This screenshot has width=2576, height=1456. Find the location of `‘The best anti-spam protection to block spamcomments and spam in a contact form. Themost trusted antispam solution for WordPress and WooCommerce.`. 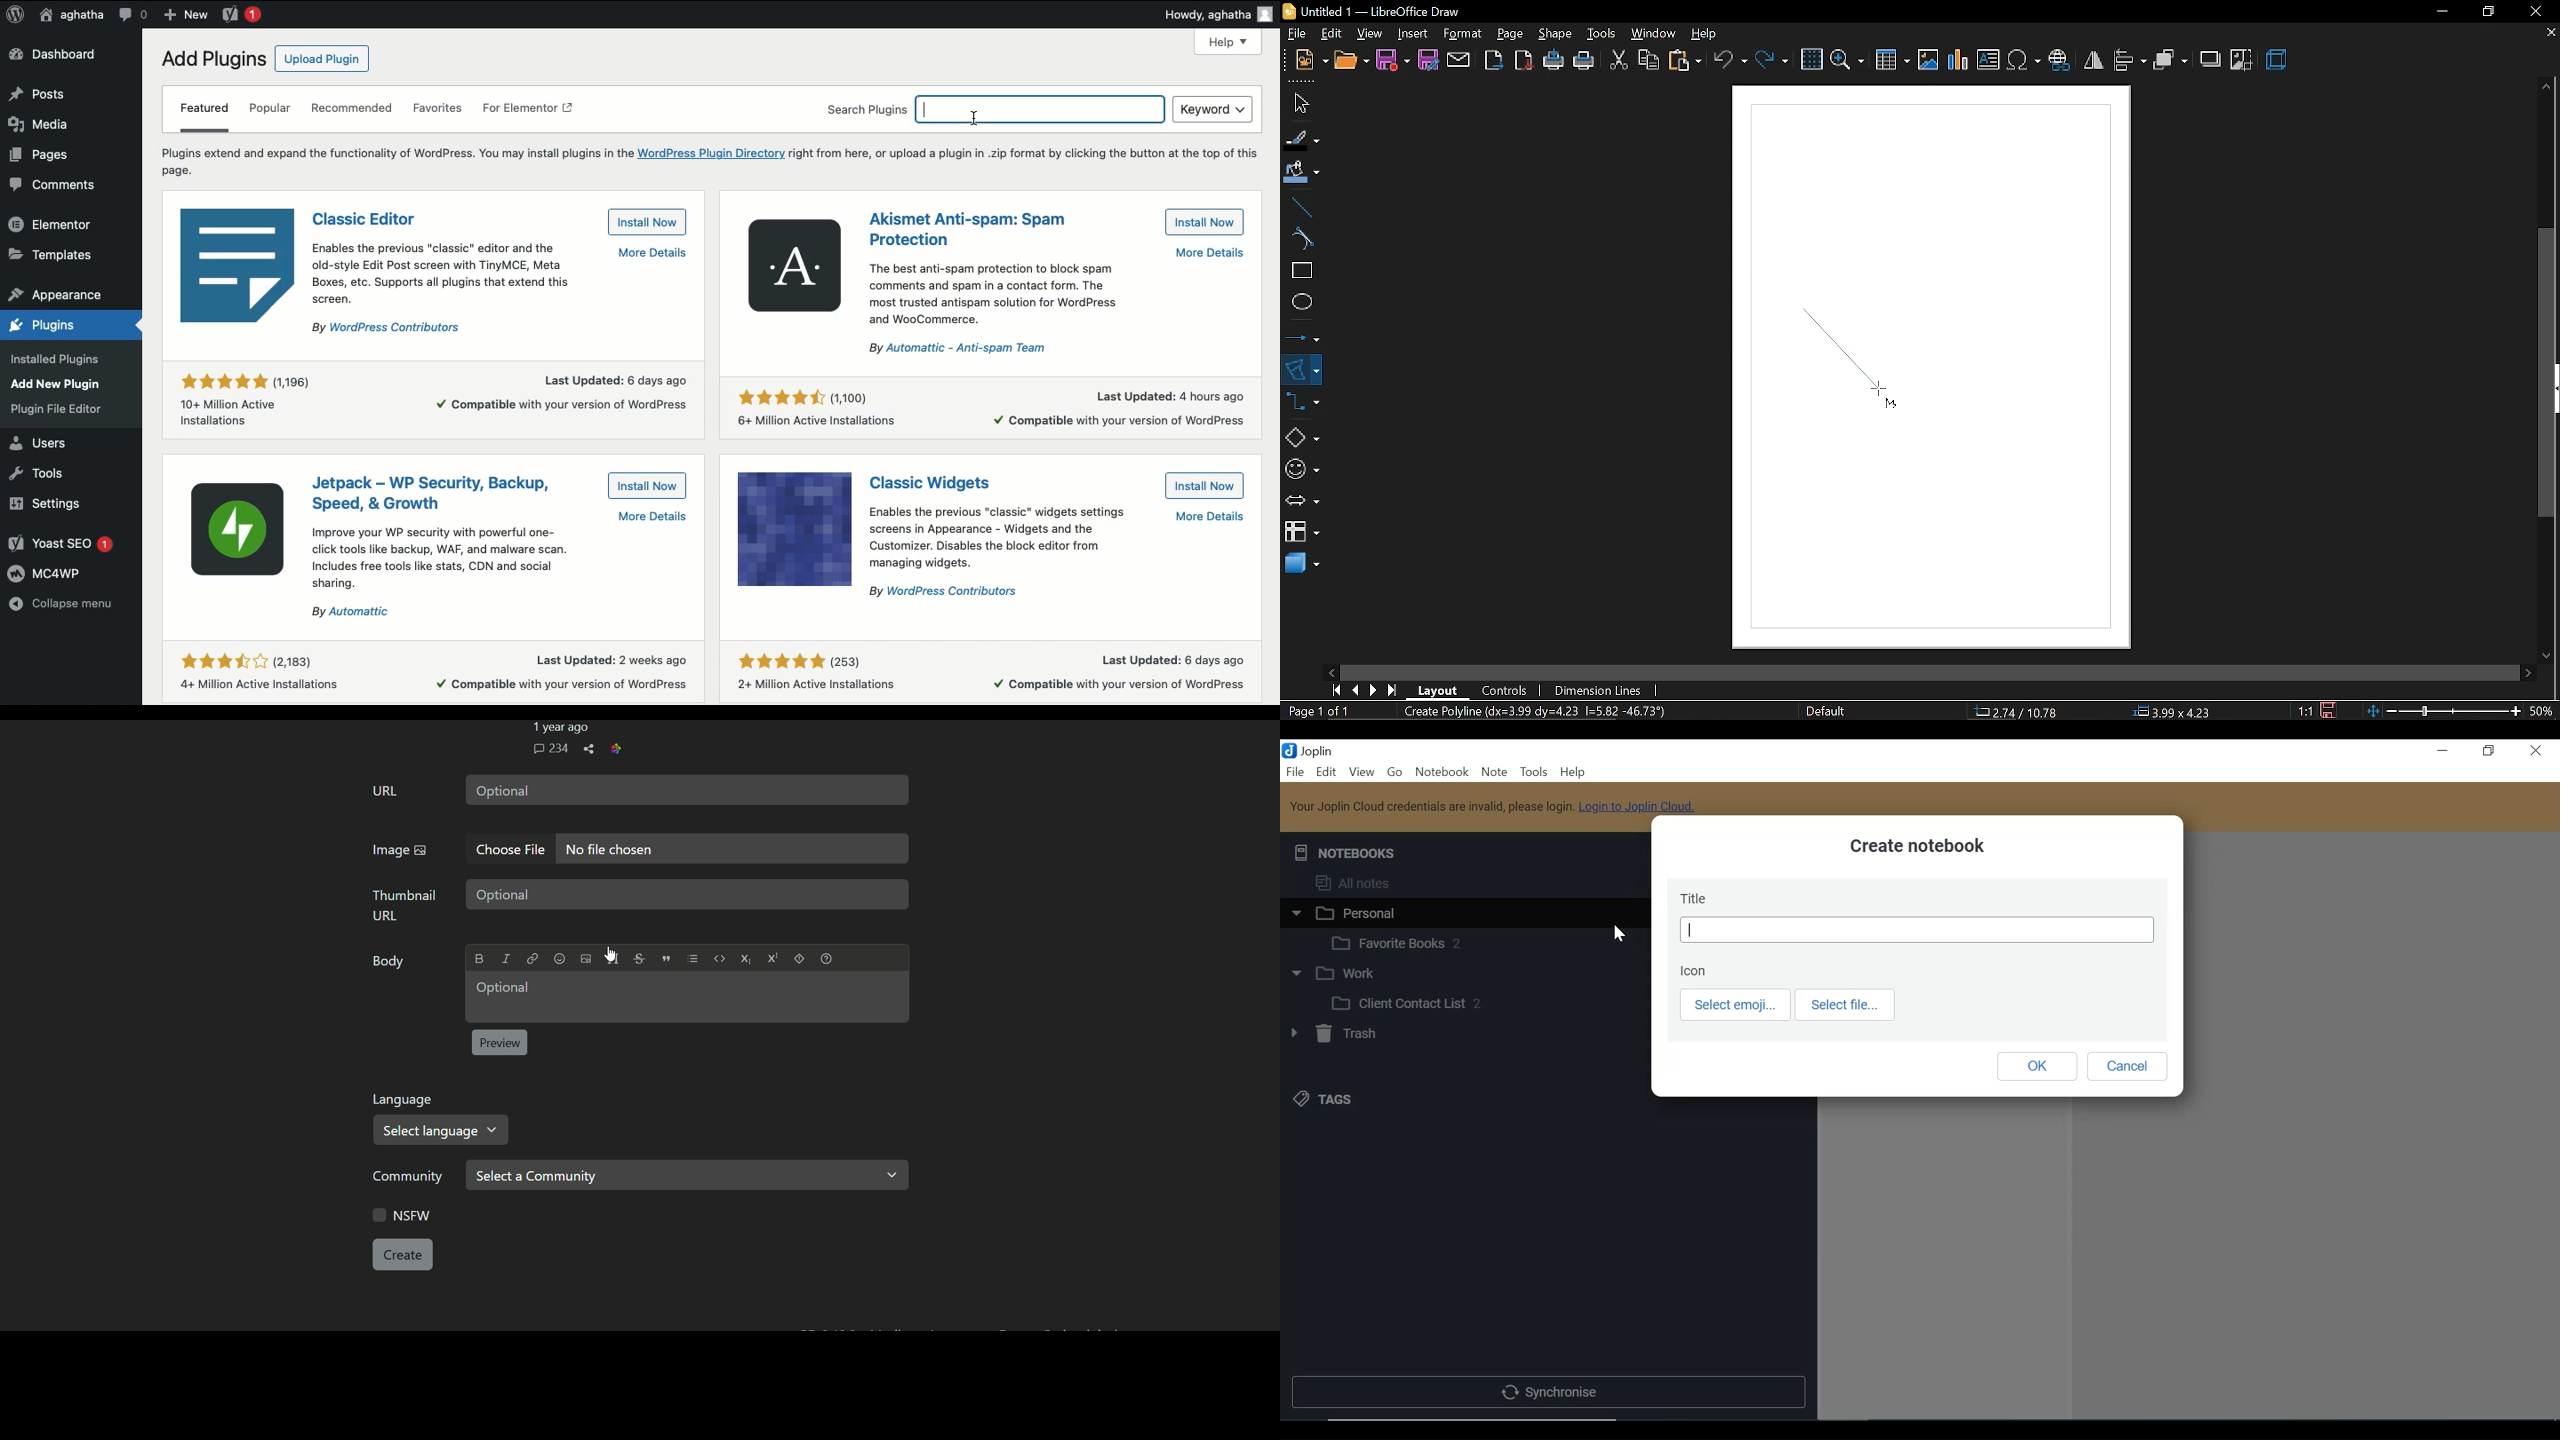

‘The best anti-spam protection to block spamcomments and spam in a contact form. Themost trusted antispam solution for WordPress and WooCommerce. is located at coordinates (1051, 303).